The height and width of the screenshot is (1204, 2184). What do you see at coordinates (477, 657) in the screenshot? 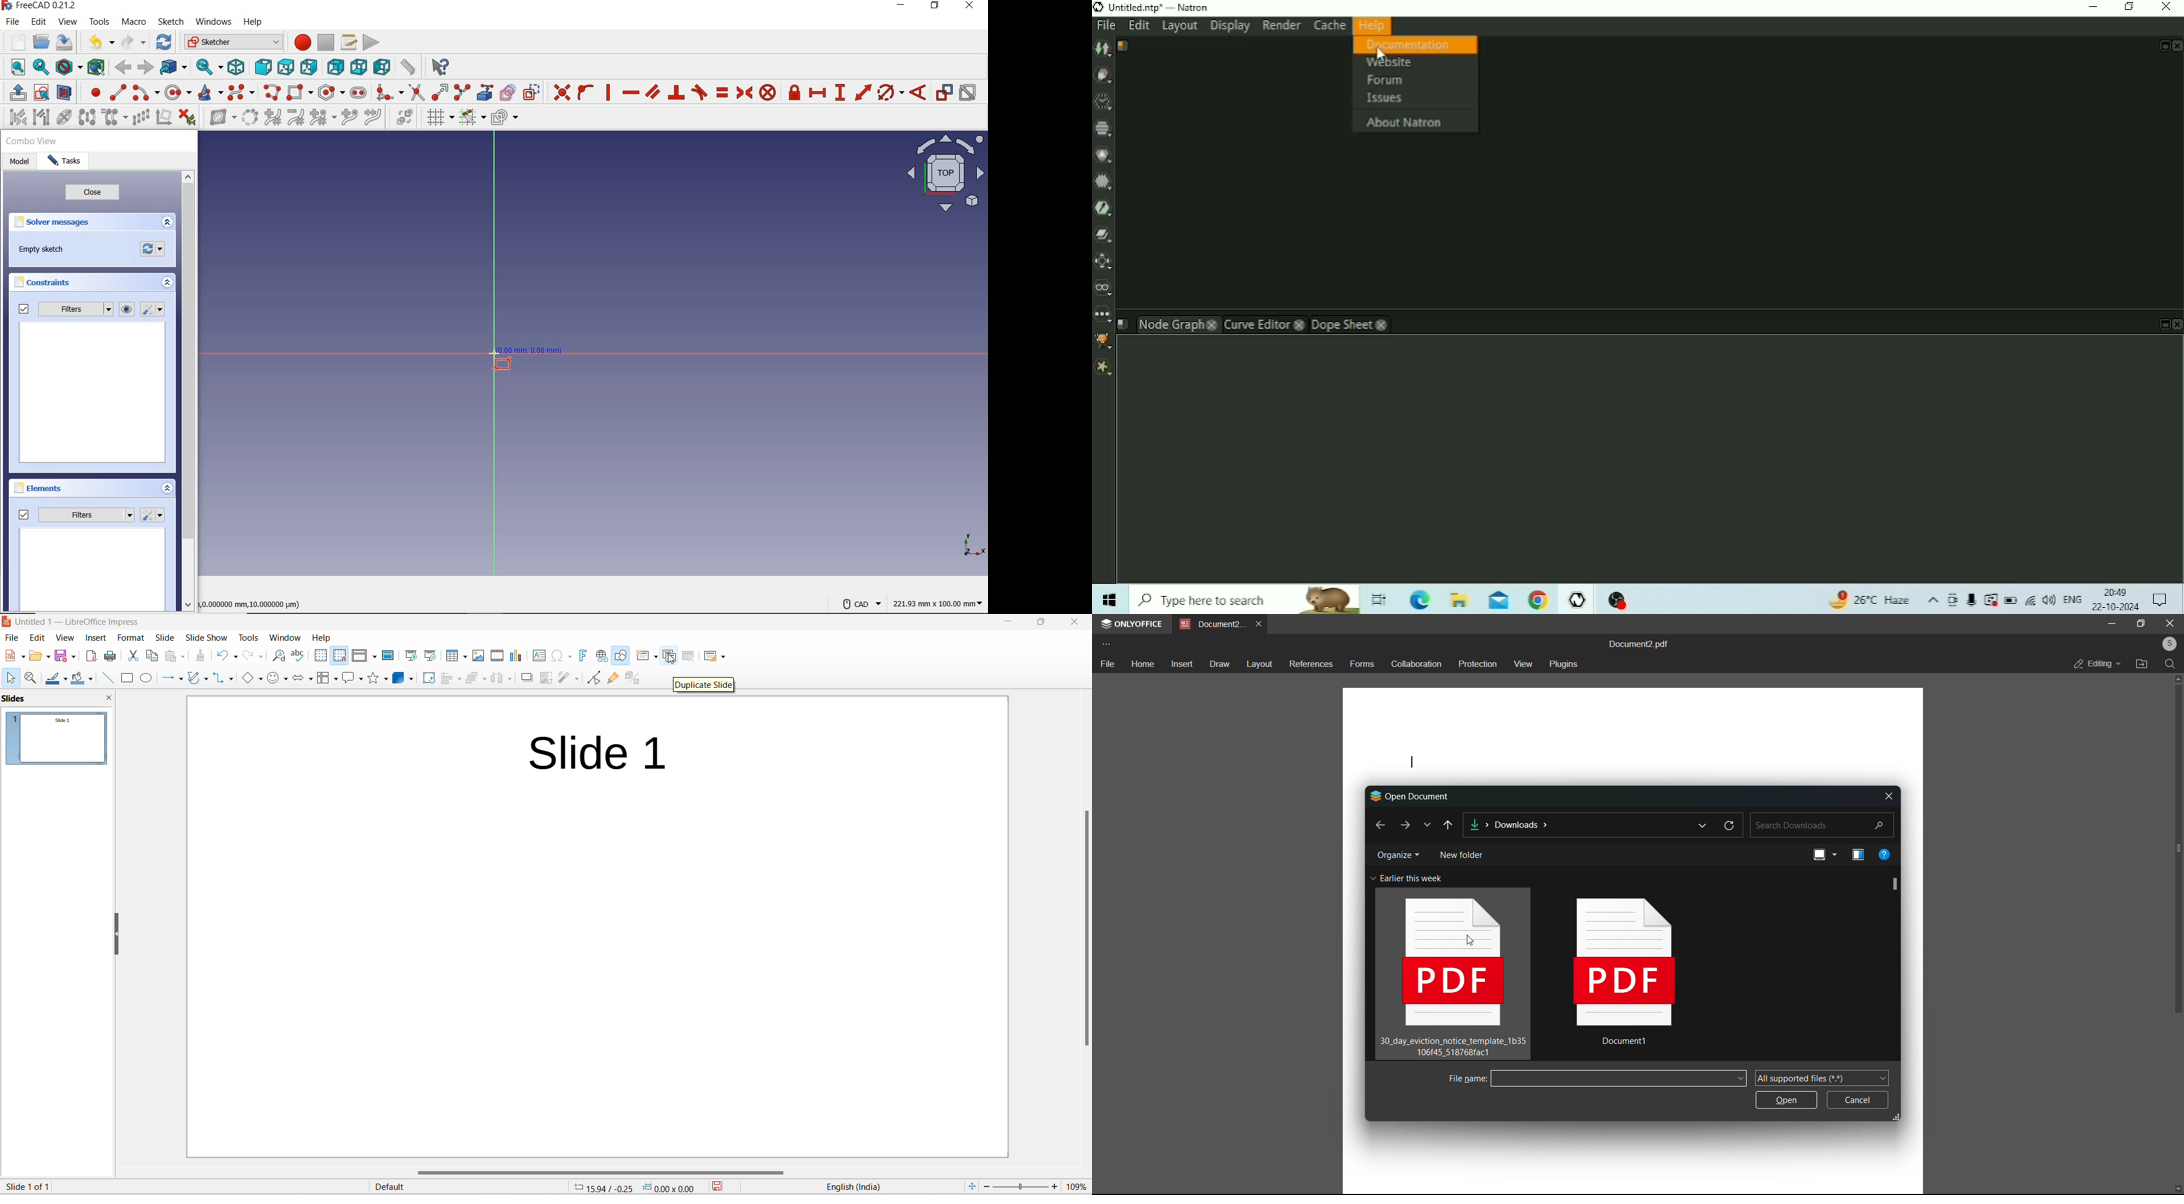
I see `insert images` at bounding box center [477, 657].